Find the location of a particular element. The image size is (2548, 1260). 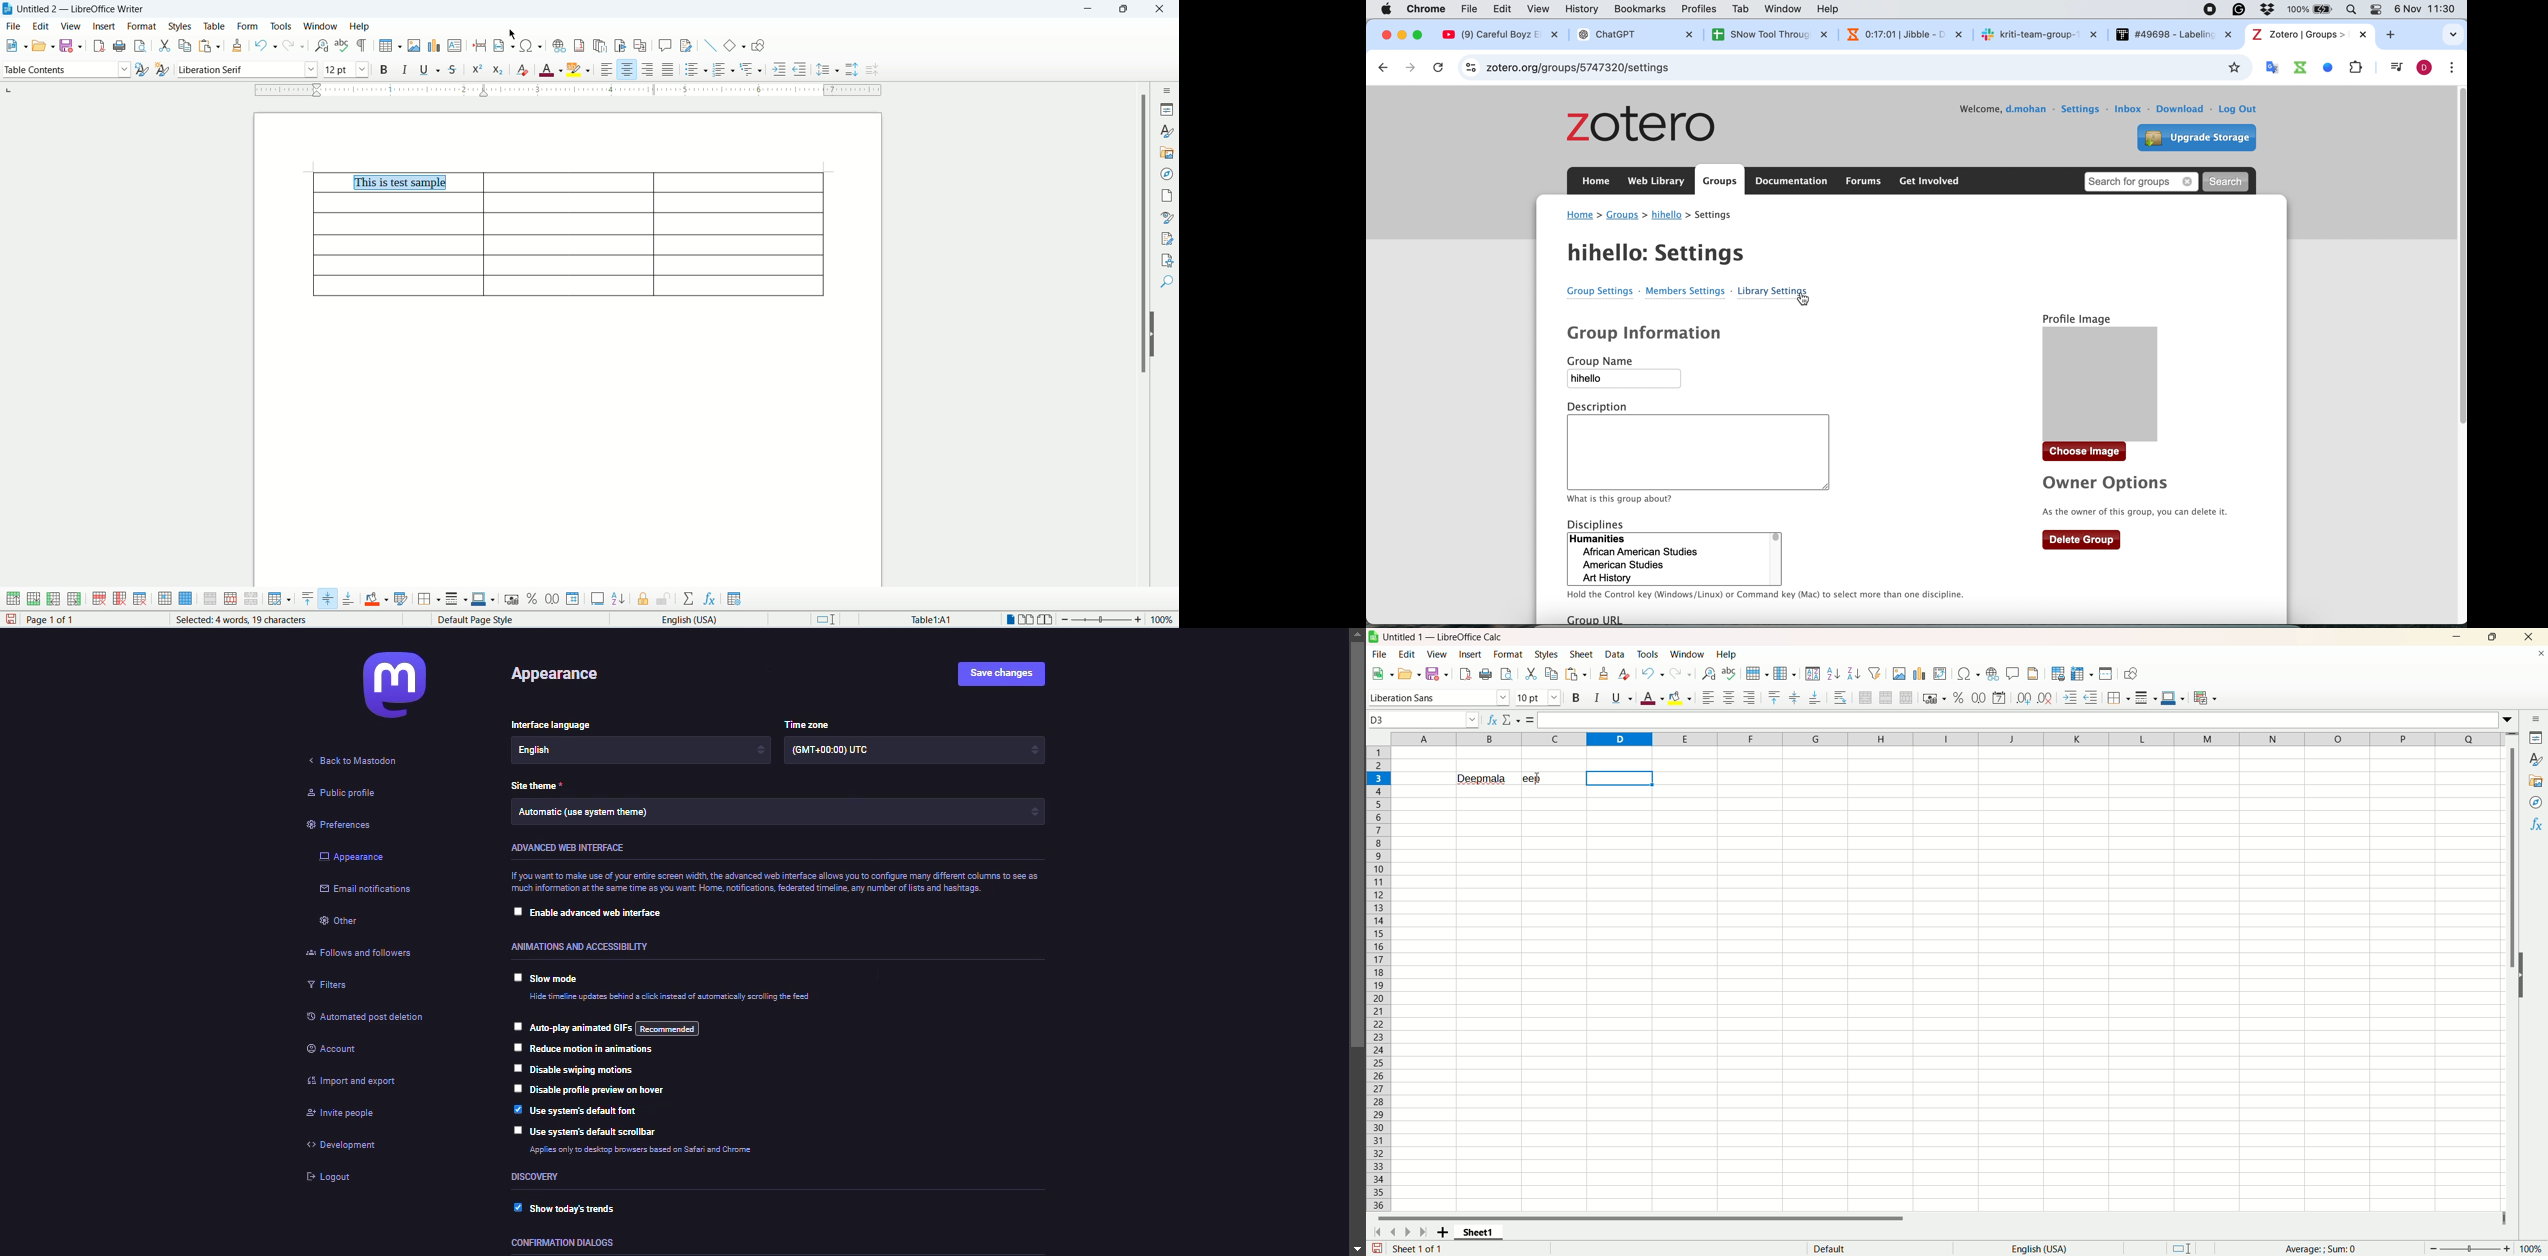

cancel is located at coordinates (1441, 67).